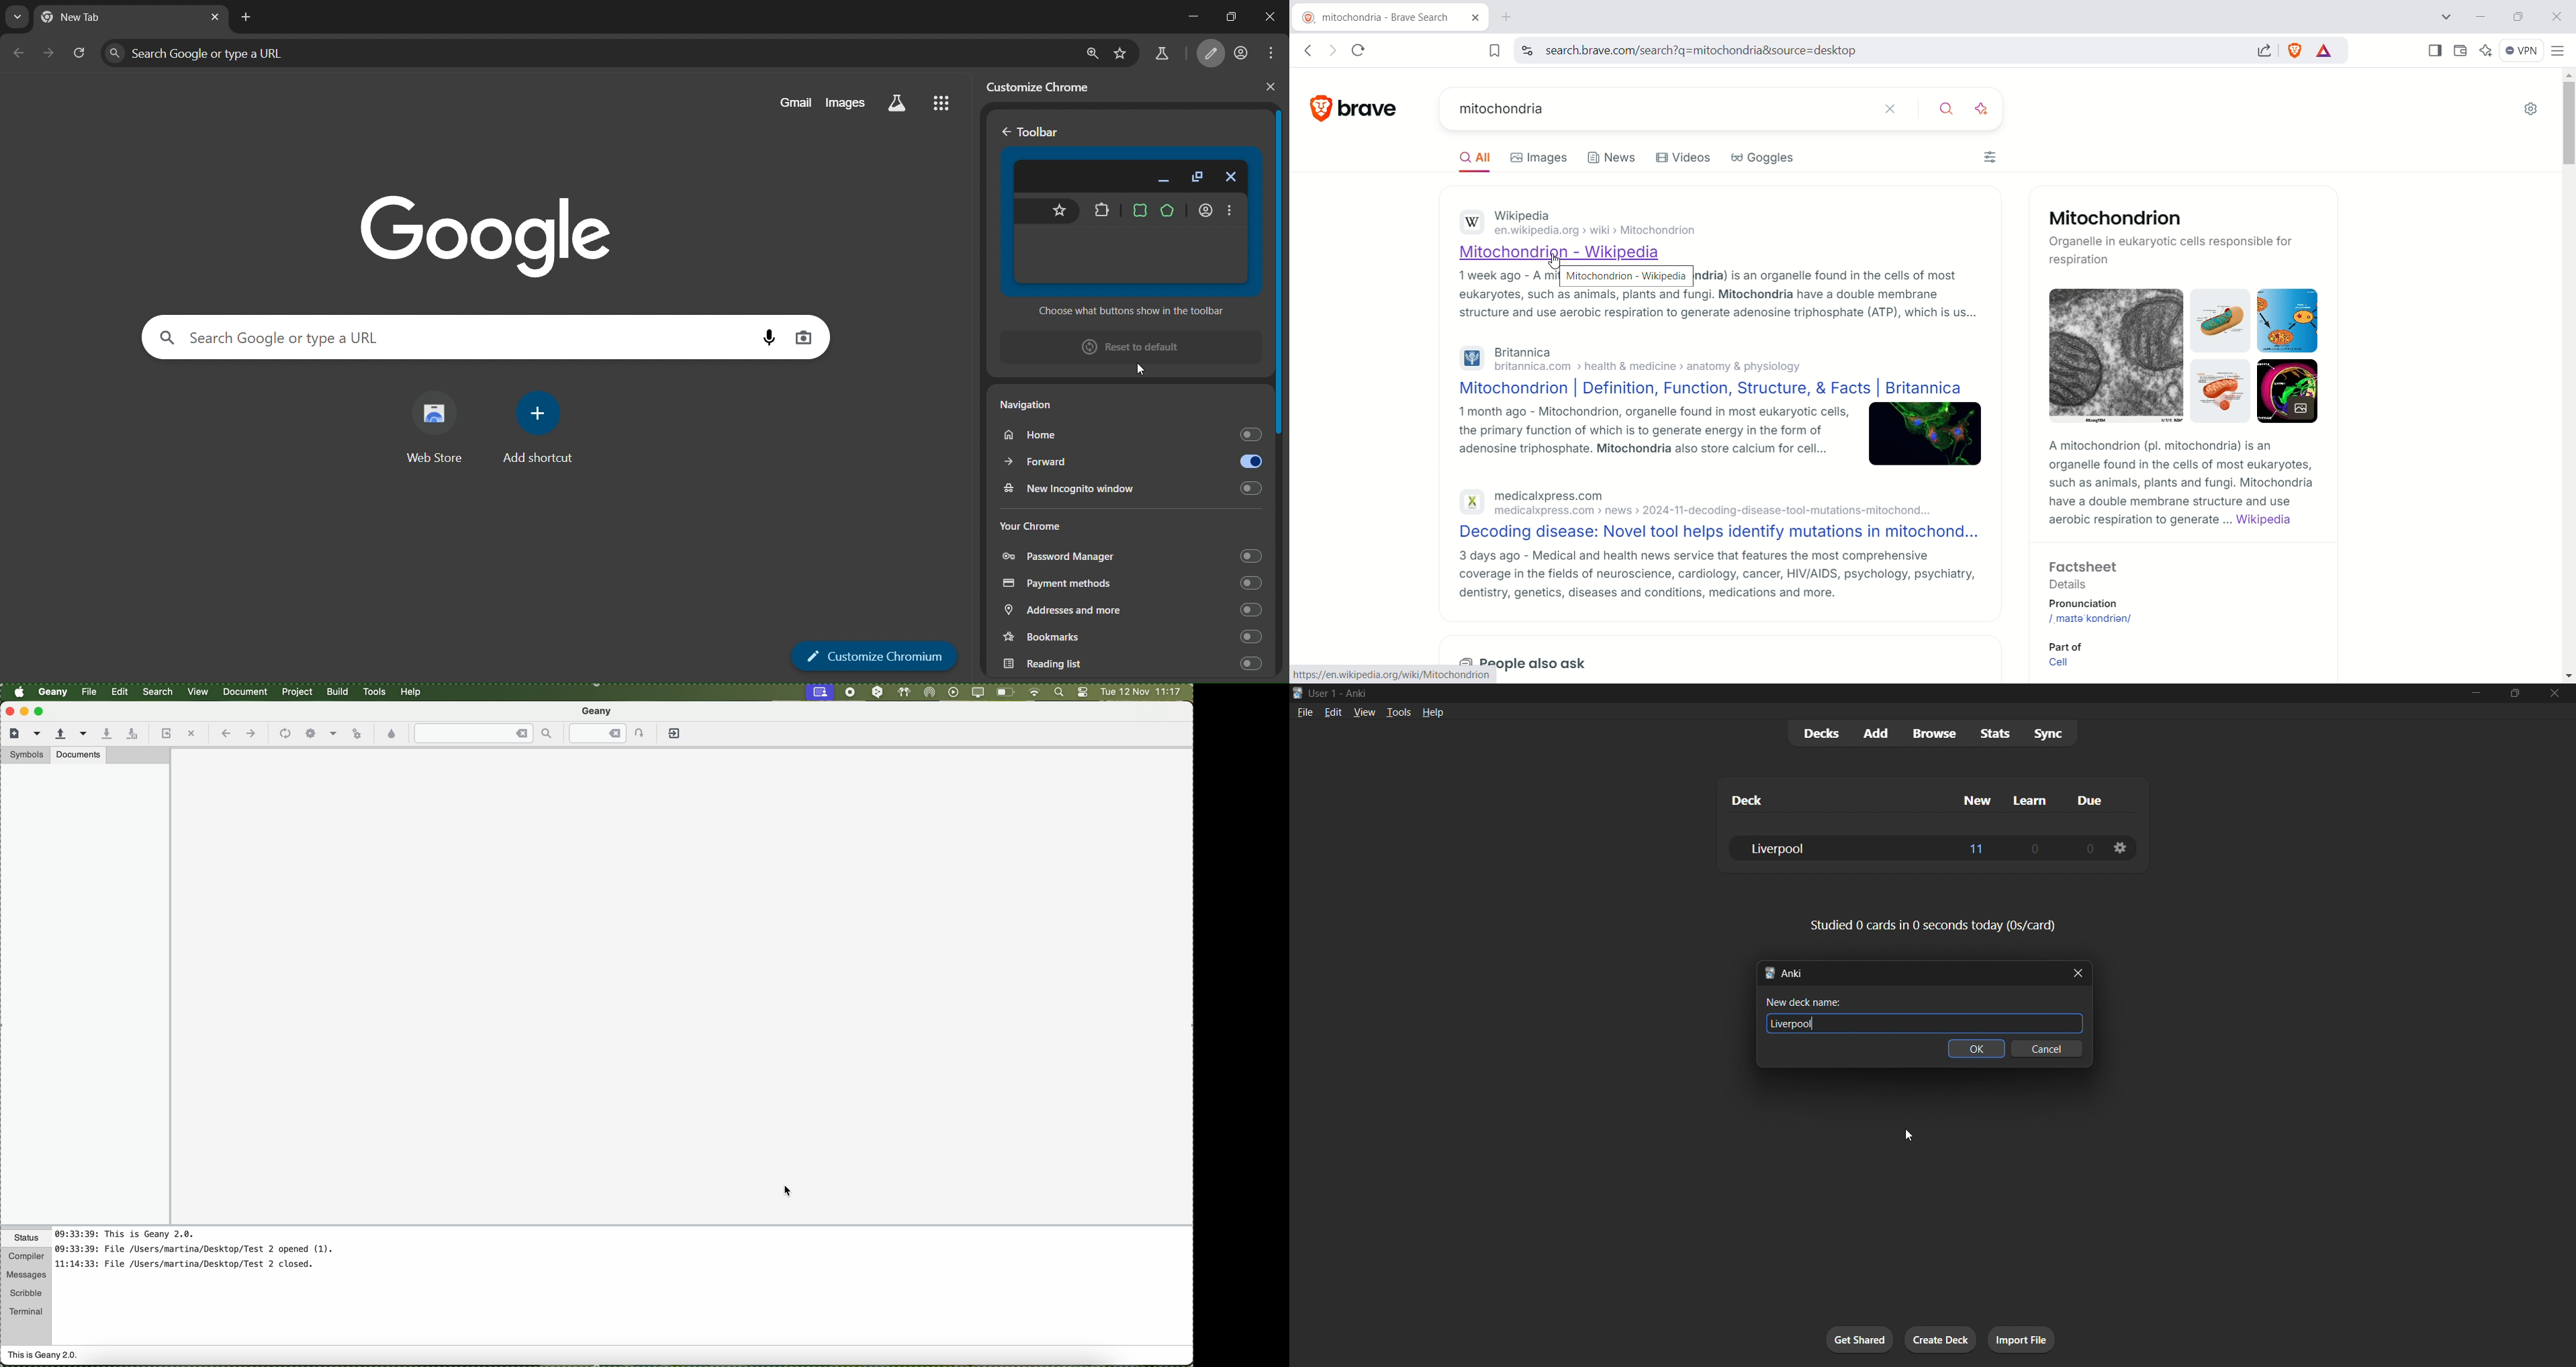  What do you see at coordinates (2449, 19) in the screenshot?
I see `search tab` at bounding box center [2449, 19].